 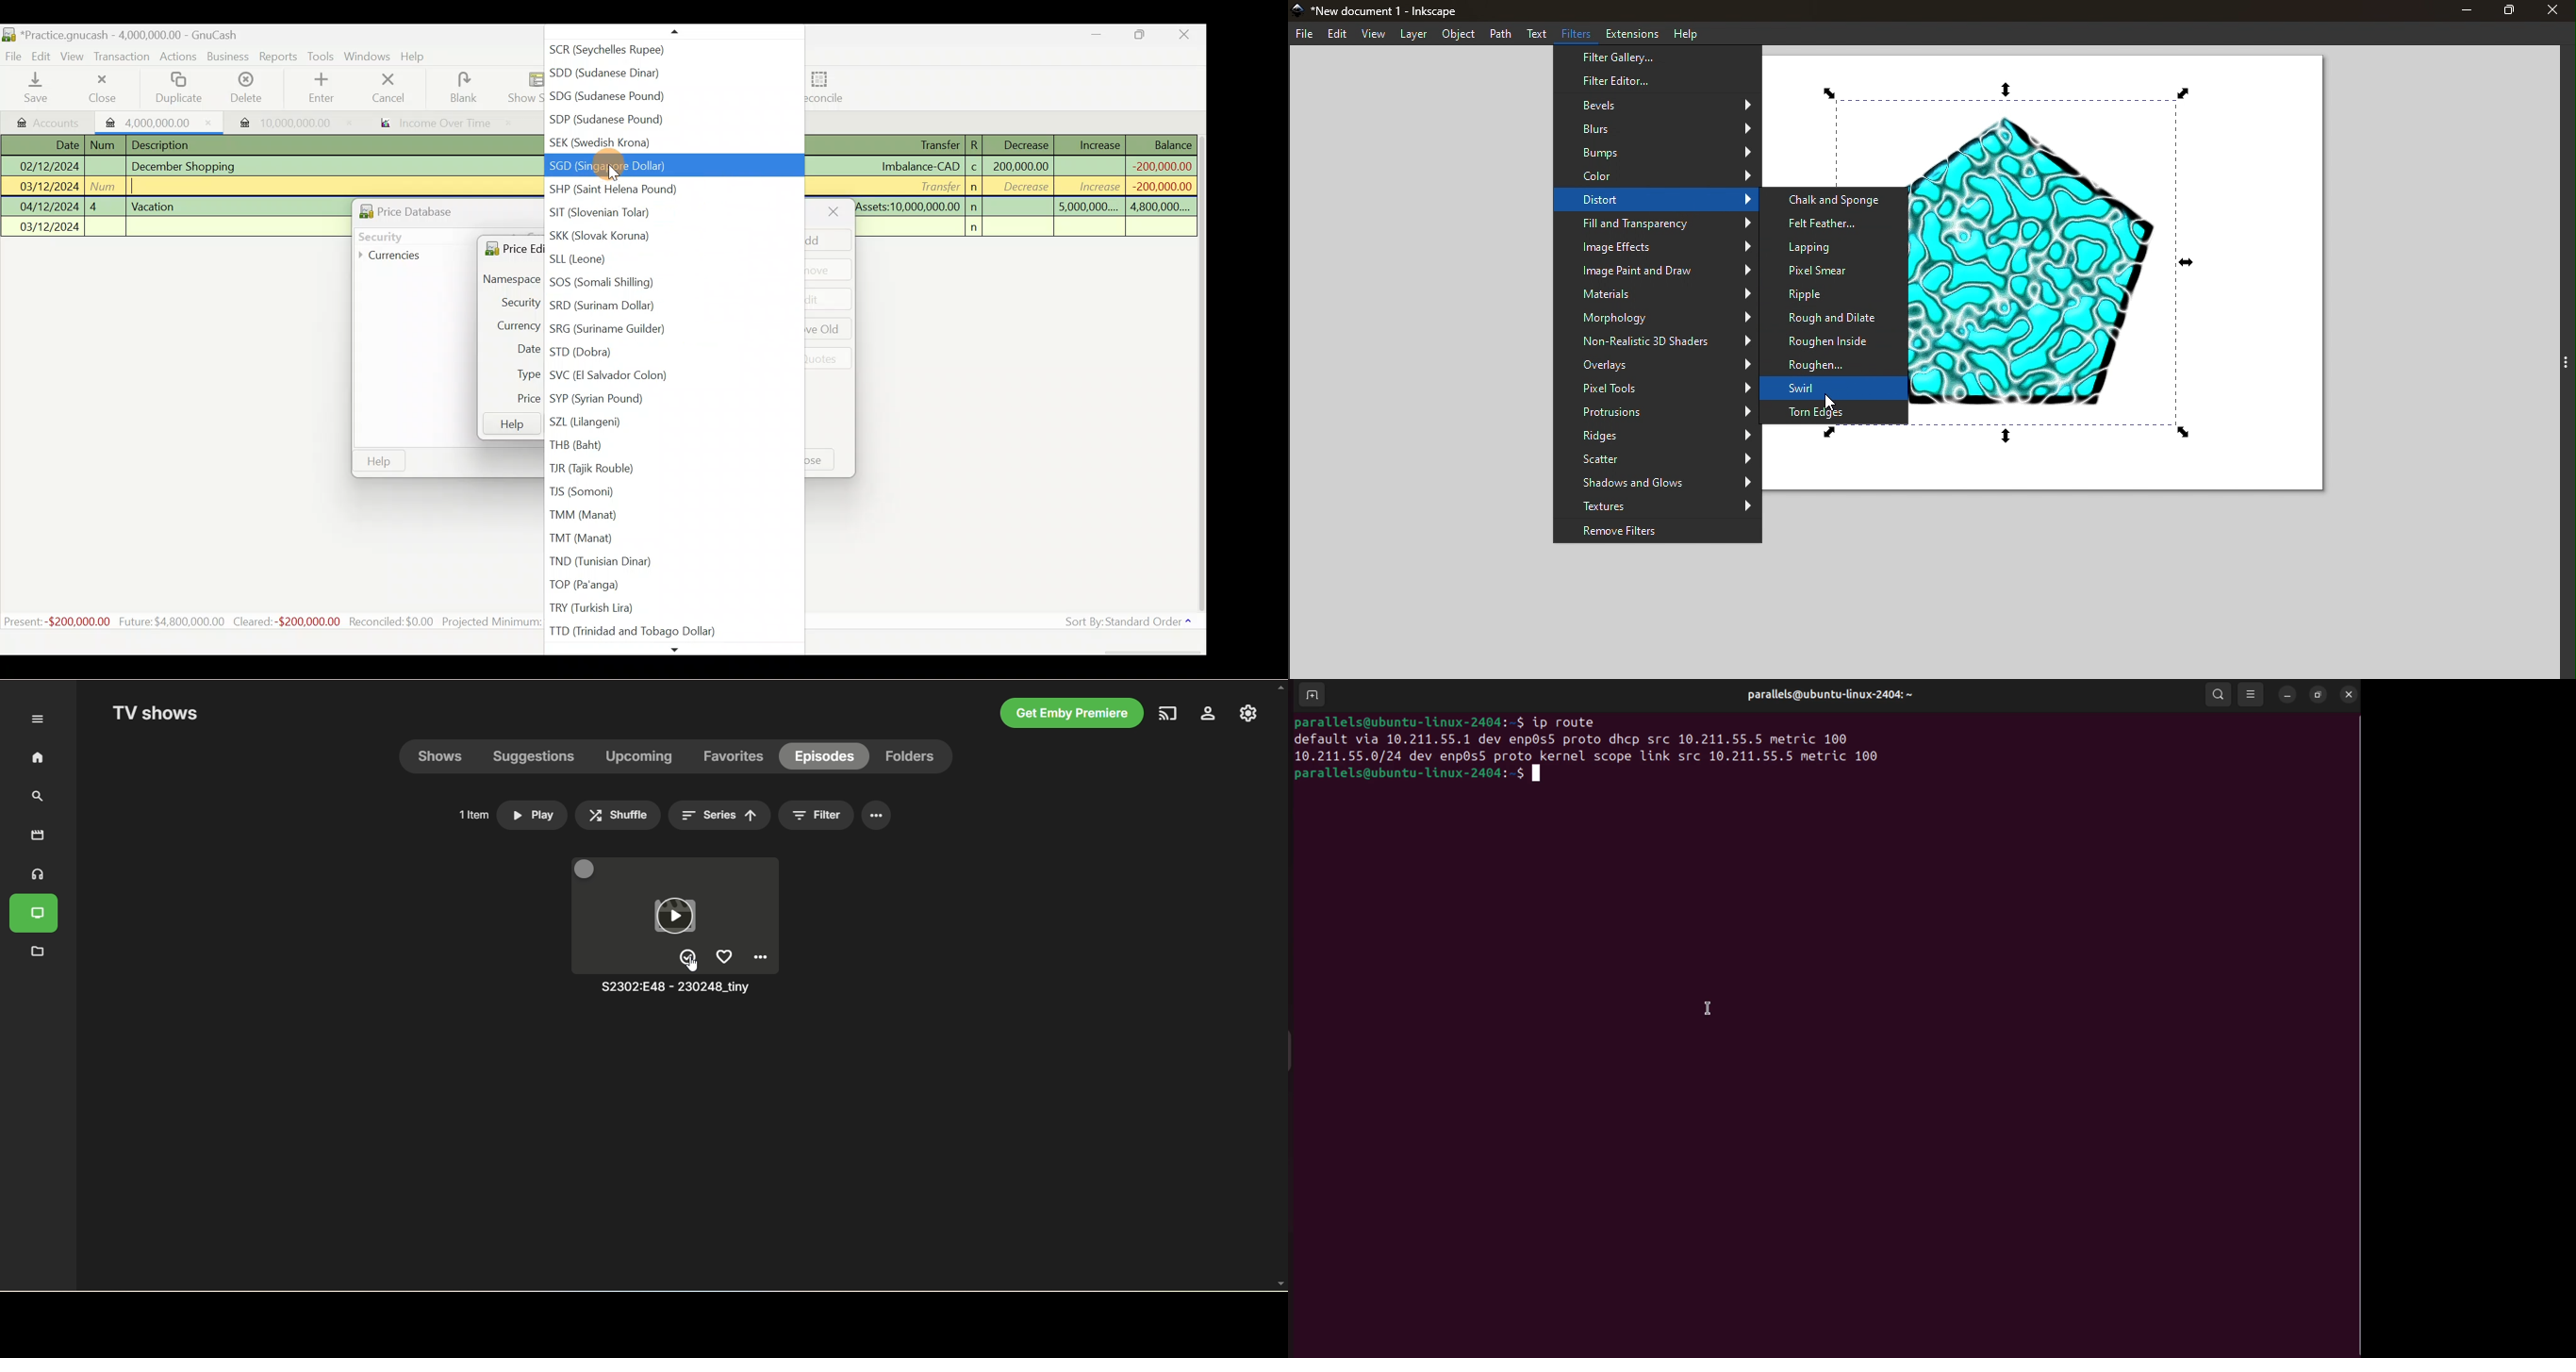 I want to click on cursor, so click(x=1831, y=403).